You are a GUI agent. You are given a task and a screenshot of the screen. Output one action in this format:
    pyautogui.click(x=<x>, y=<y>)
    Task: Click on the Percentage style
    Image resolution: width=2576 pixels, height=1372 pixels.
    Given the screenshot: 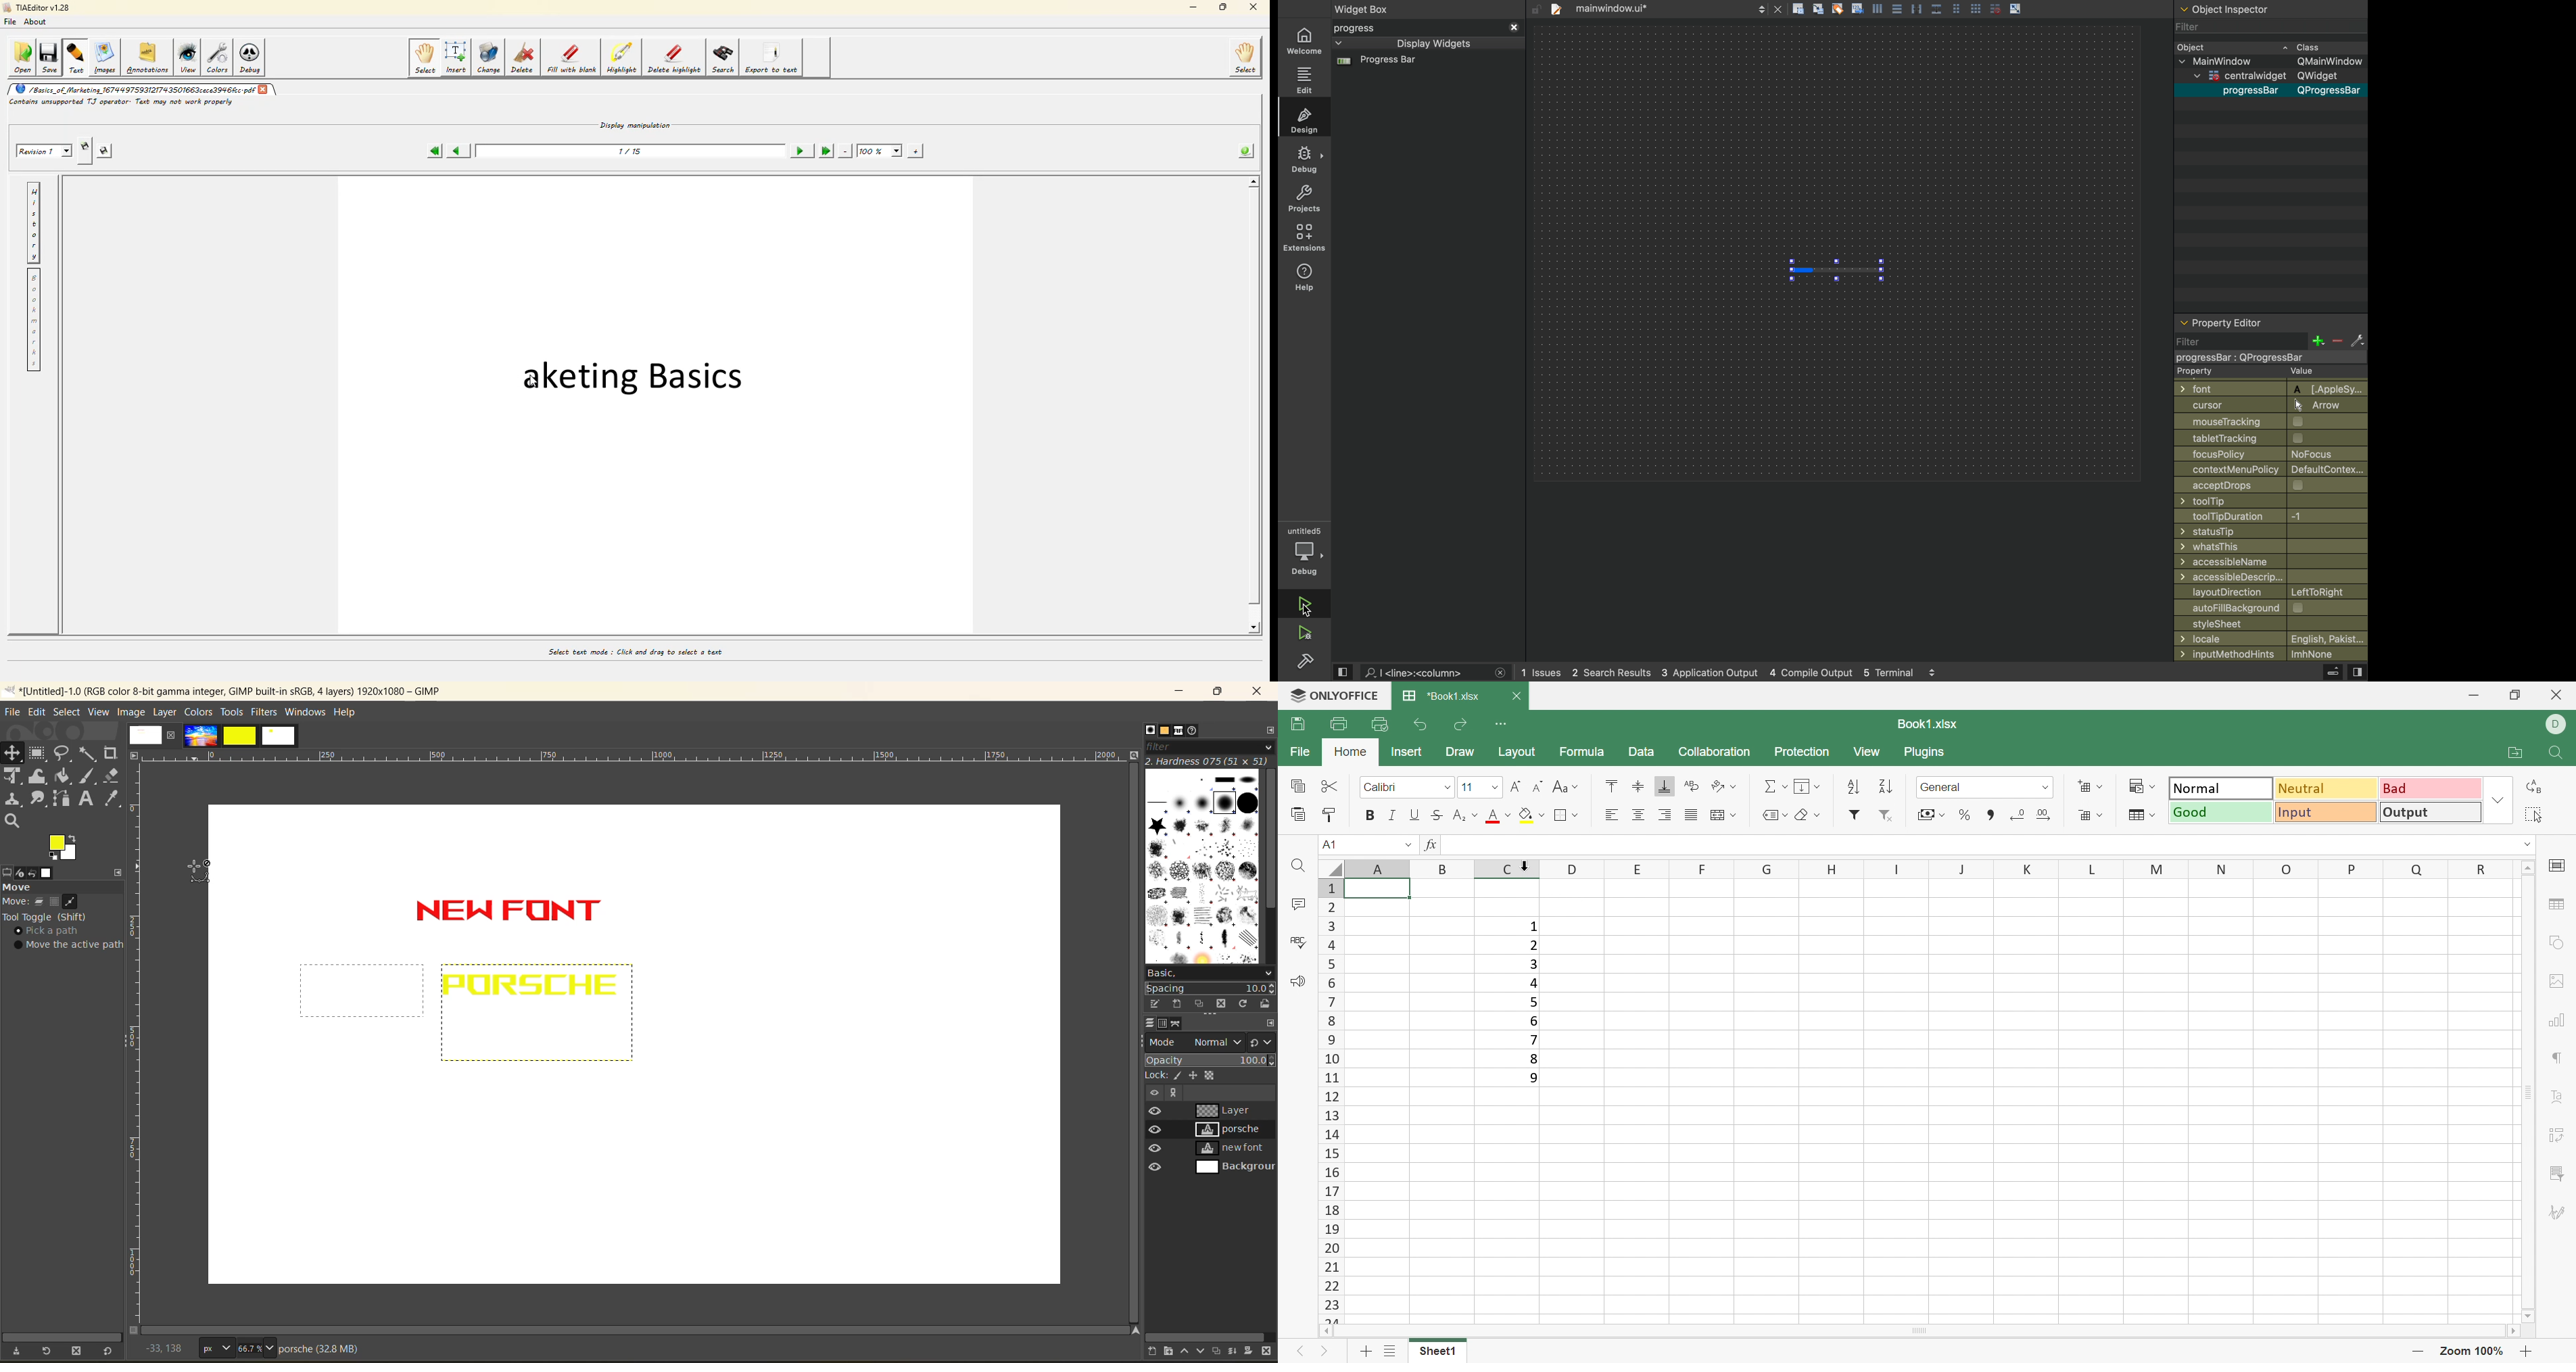 What is the action you would take?
    pyautogui.click(x=1963, y=815)
    